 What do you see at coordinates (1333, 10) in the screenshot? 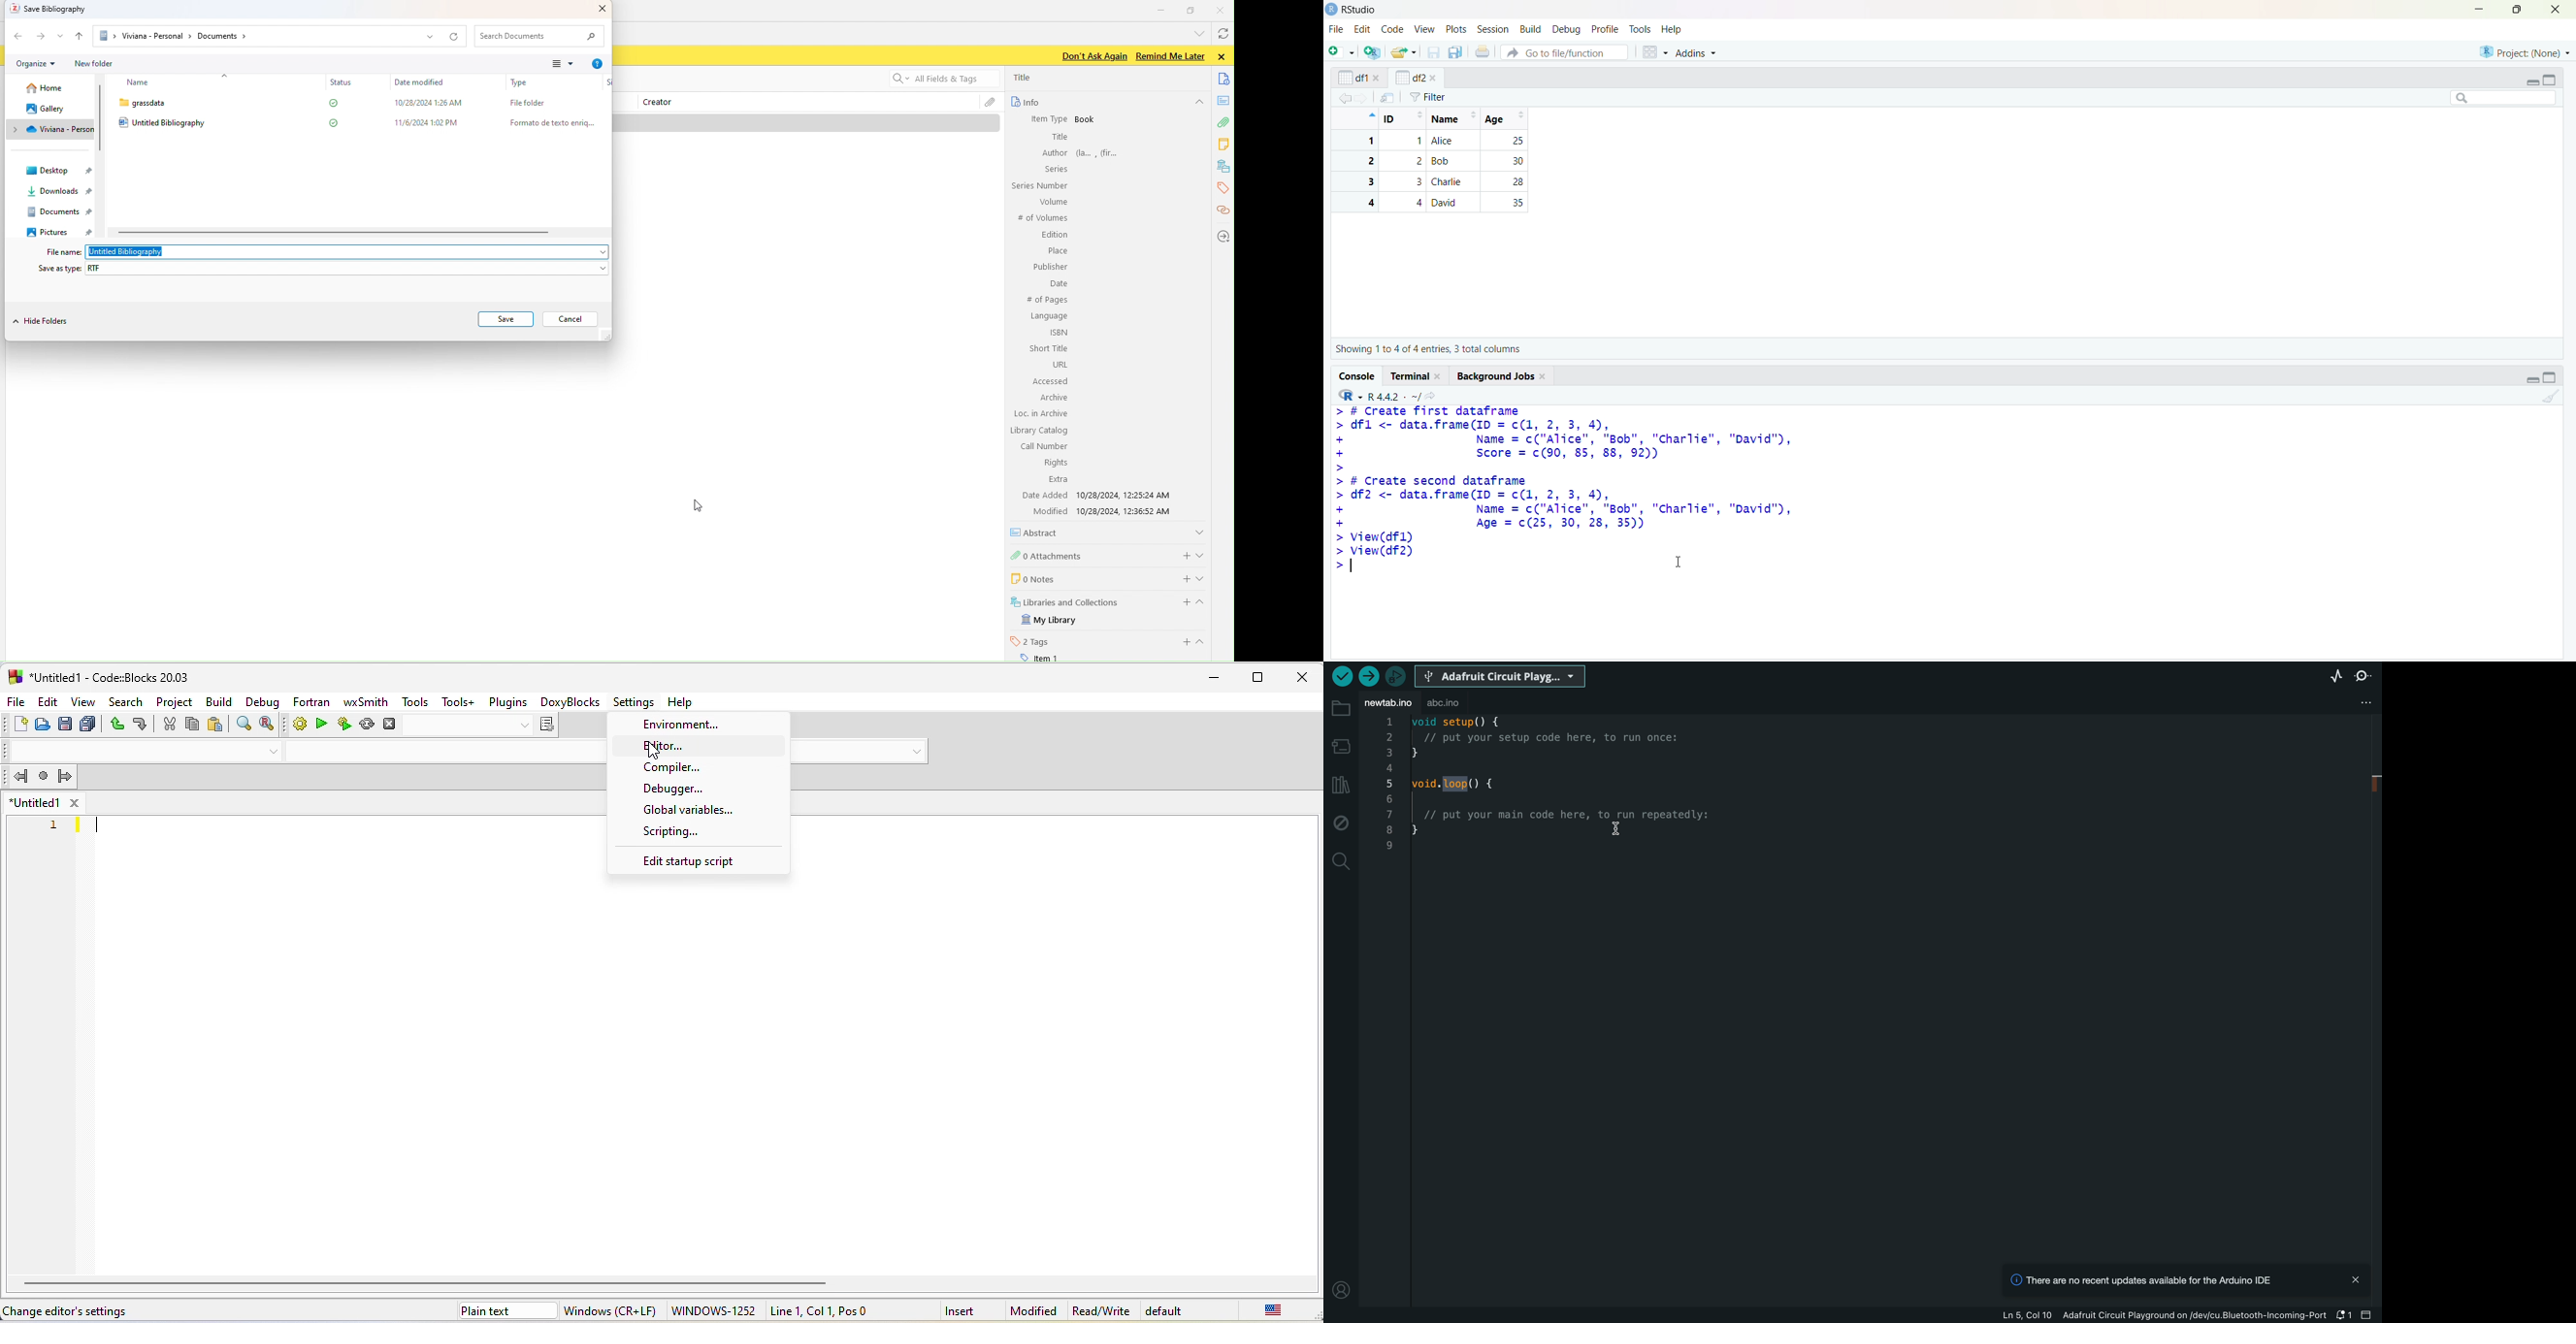
I see `logo` at bounding box center [1333, 10].